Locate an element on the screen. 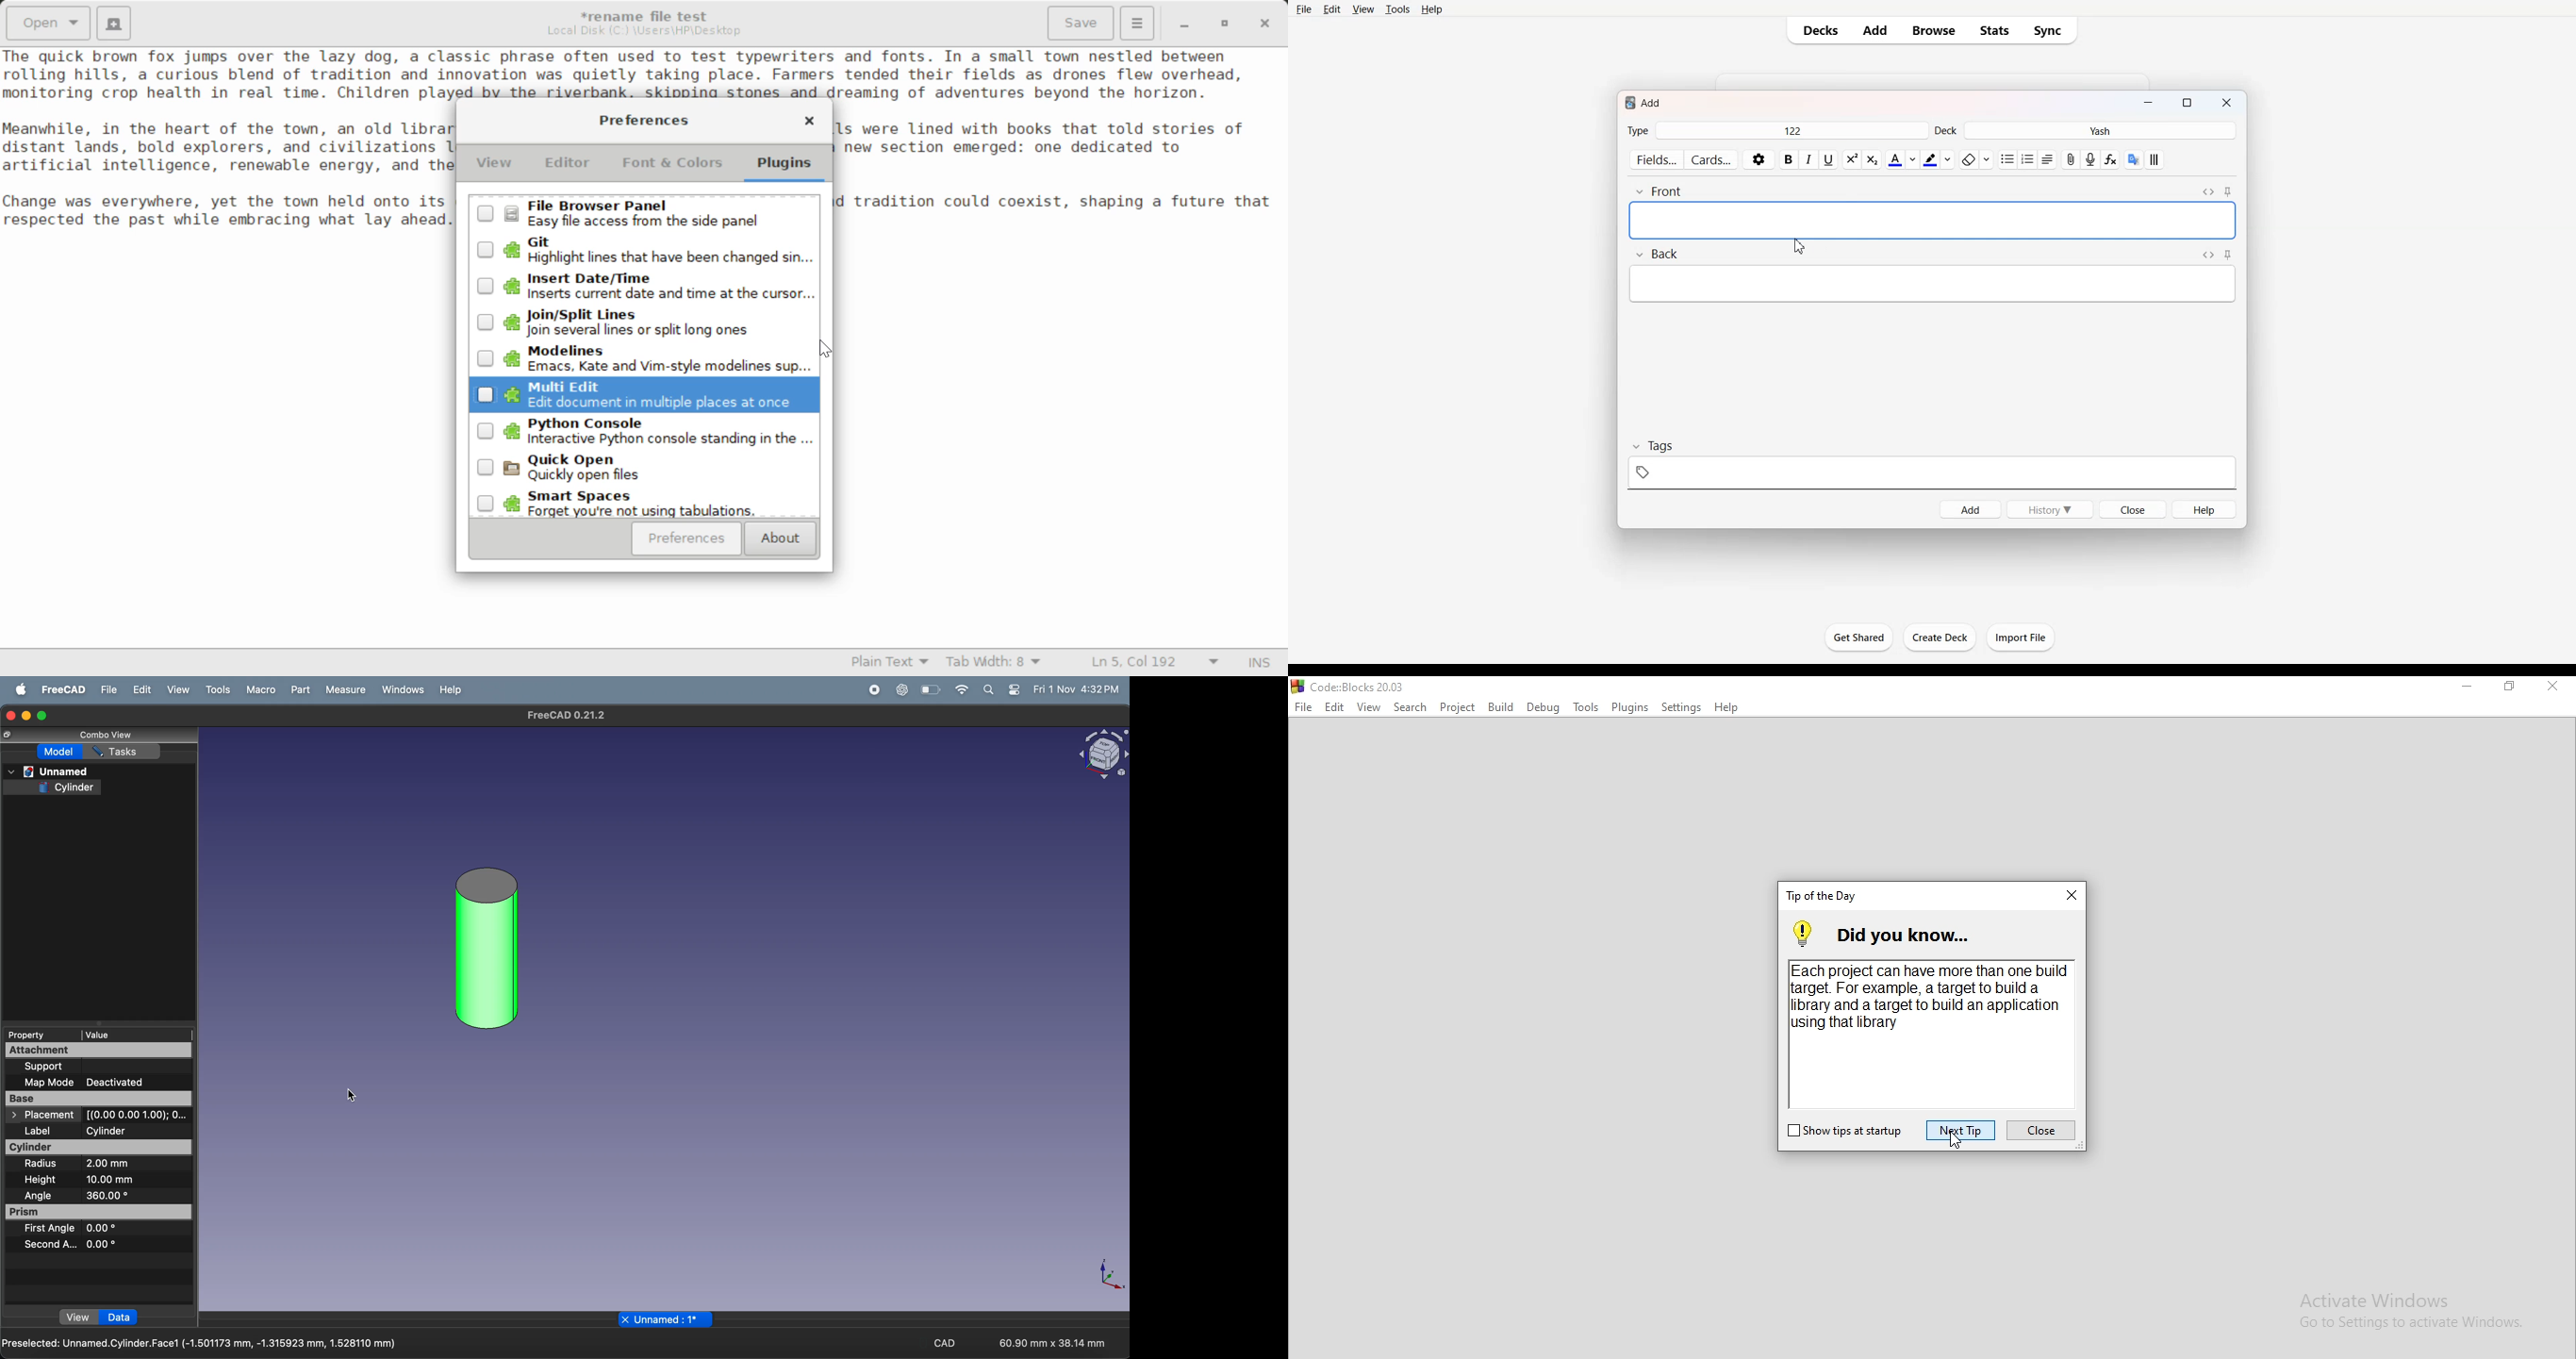 The height and width of the screenshot is (1372, 2576). Create Deck is located at coordinates (1939, 637).